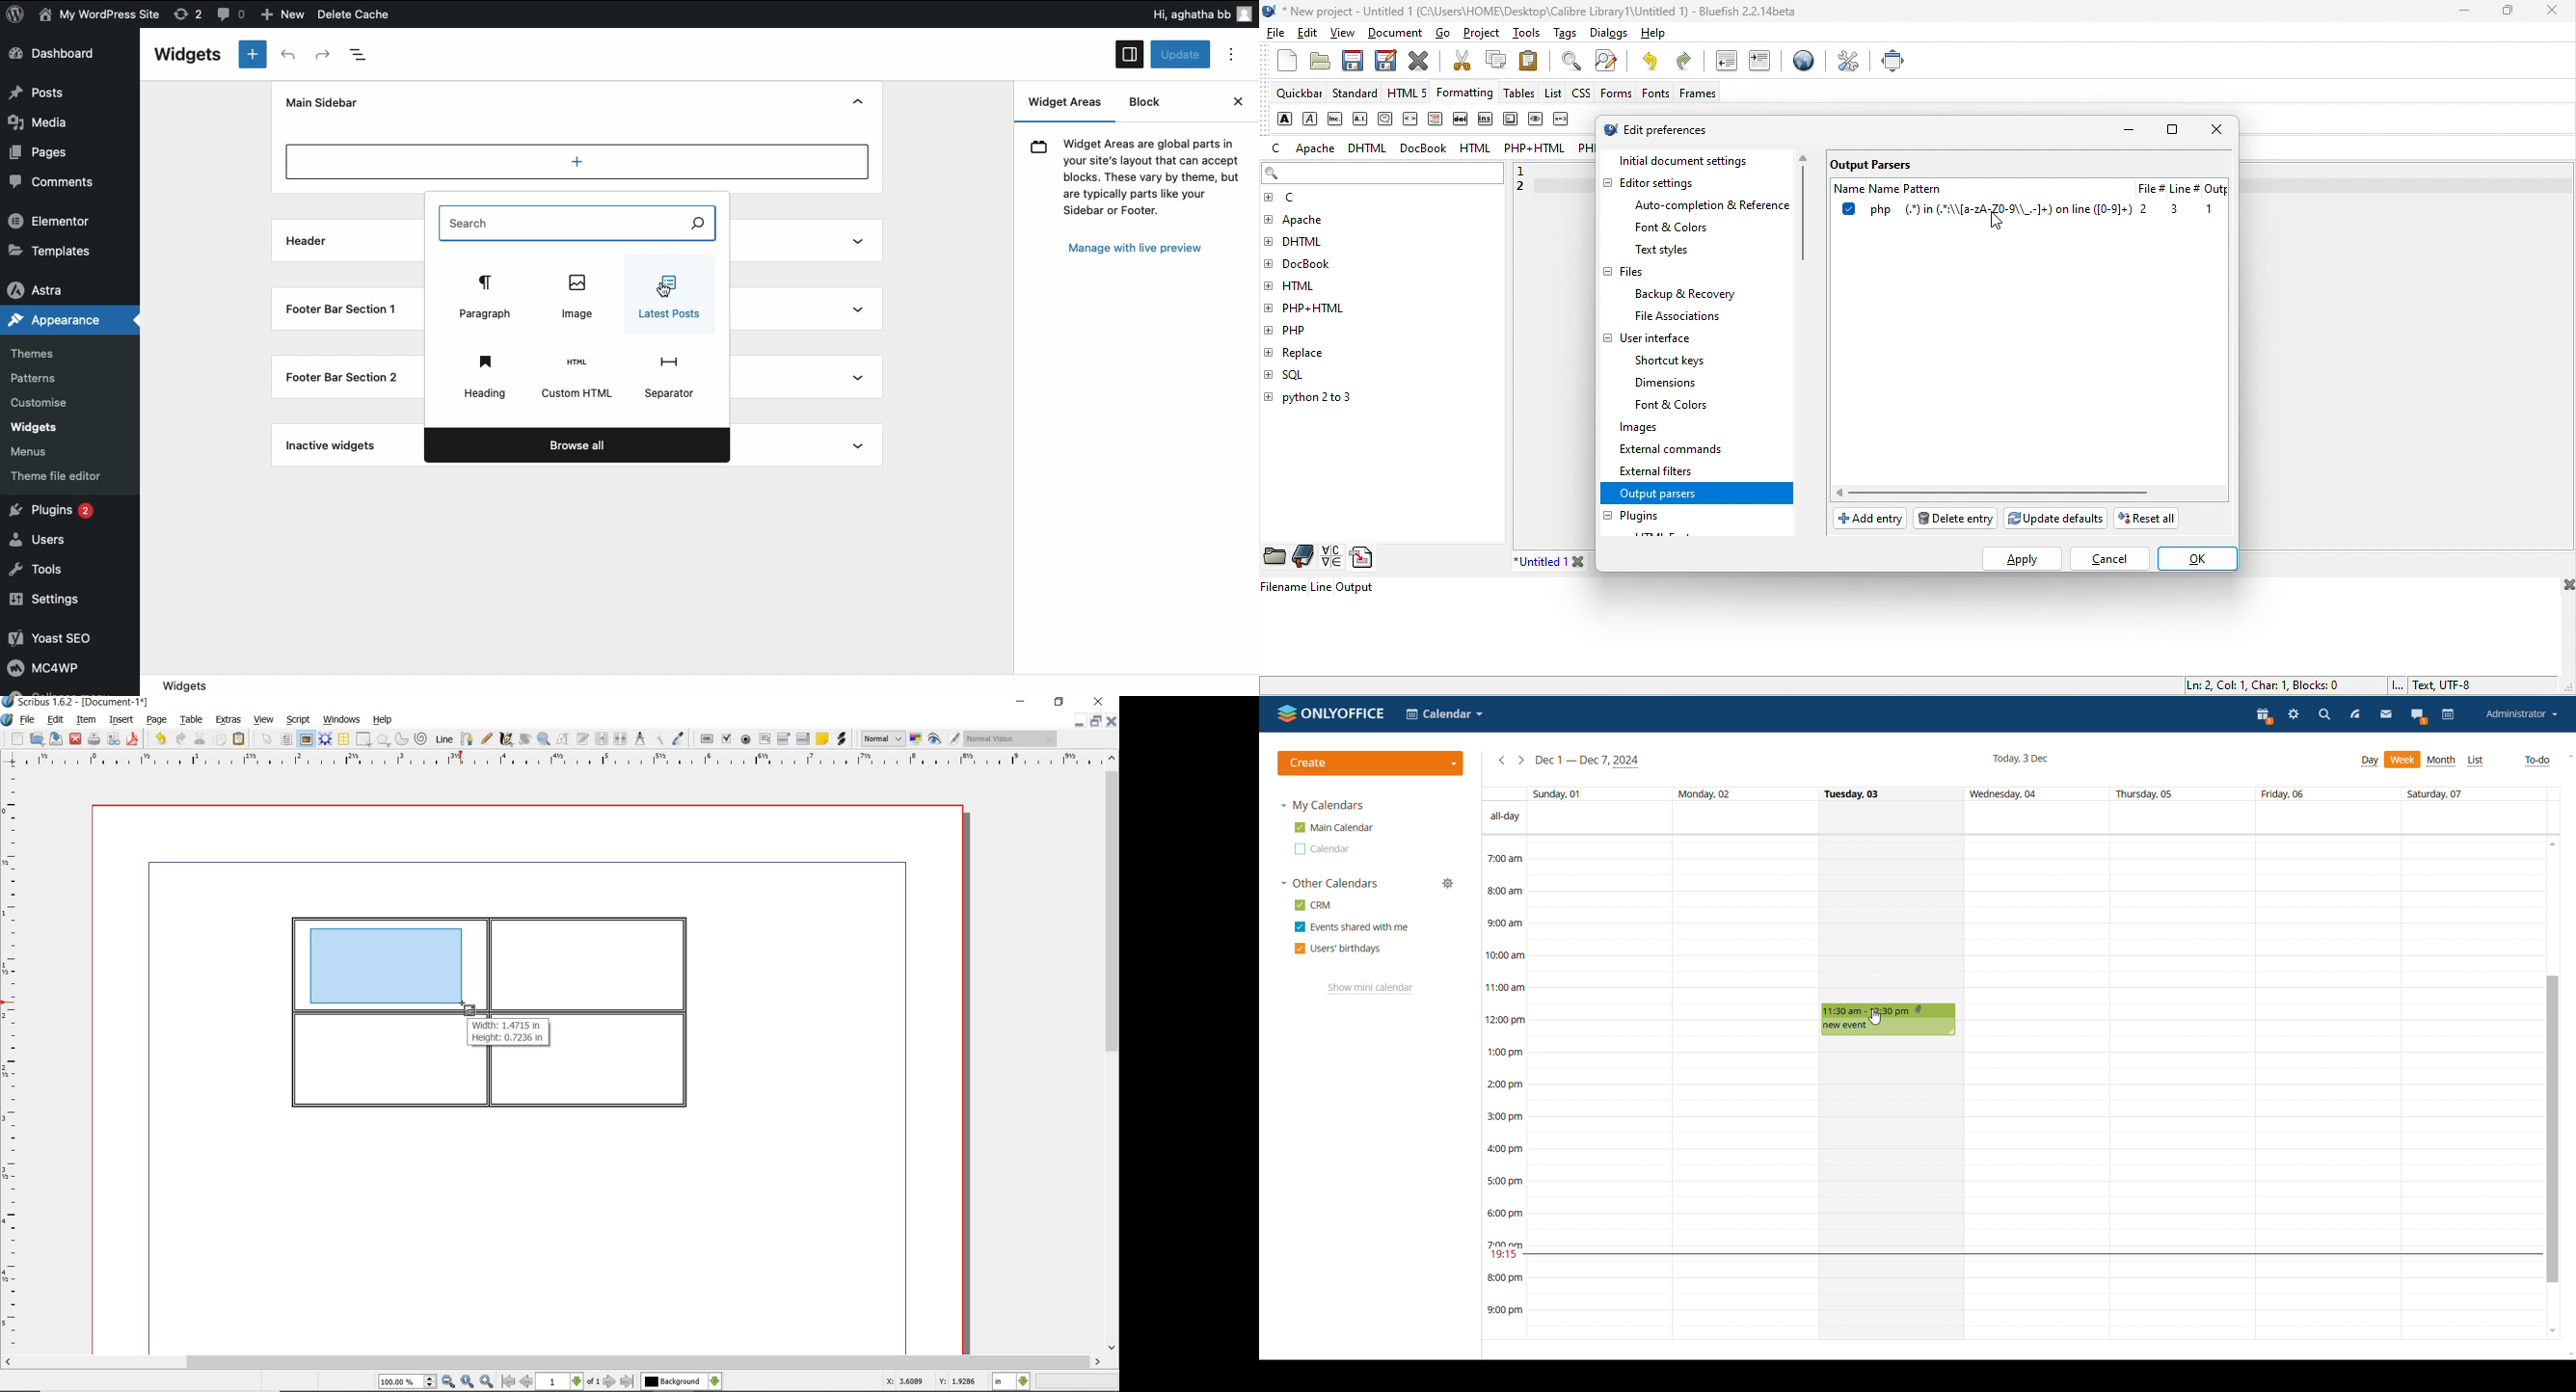  What do you see at coordinates (1605, 35) in the screenshot?
I see `dialogs` at bounding box center [1605, 35].